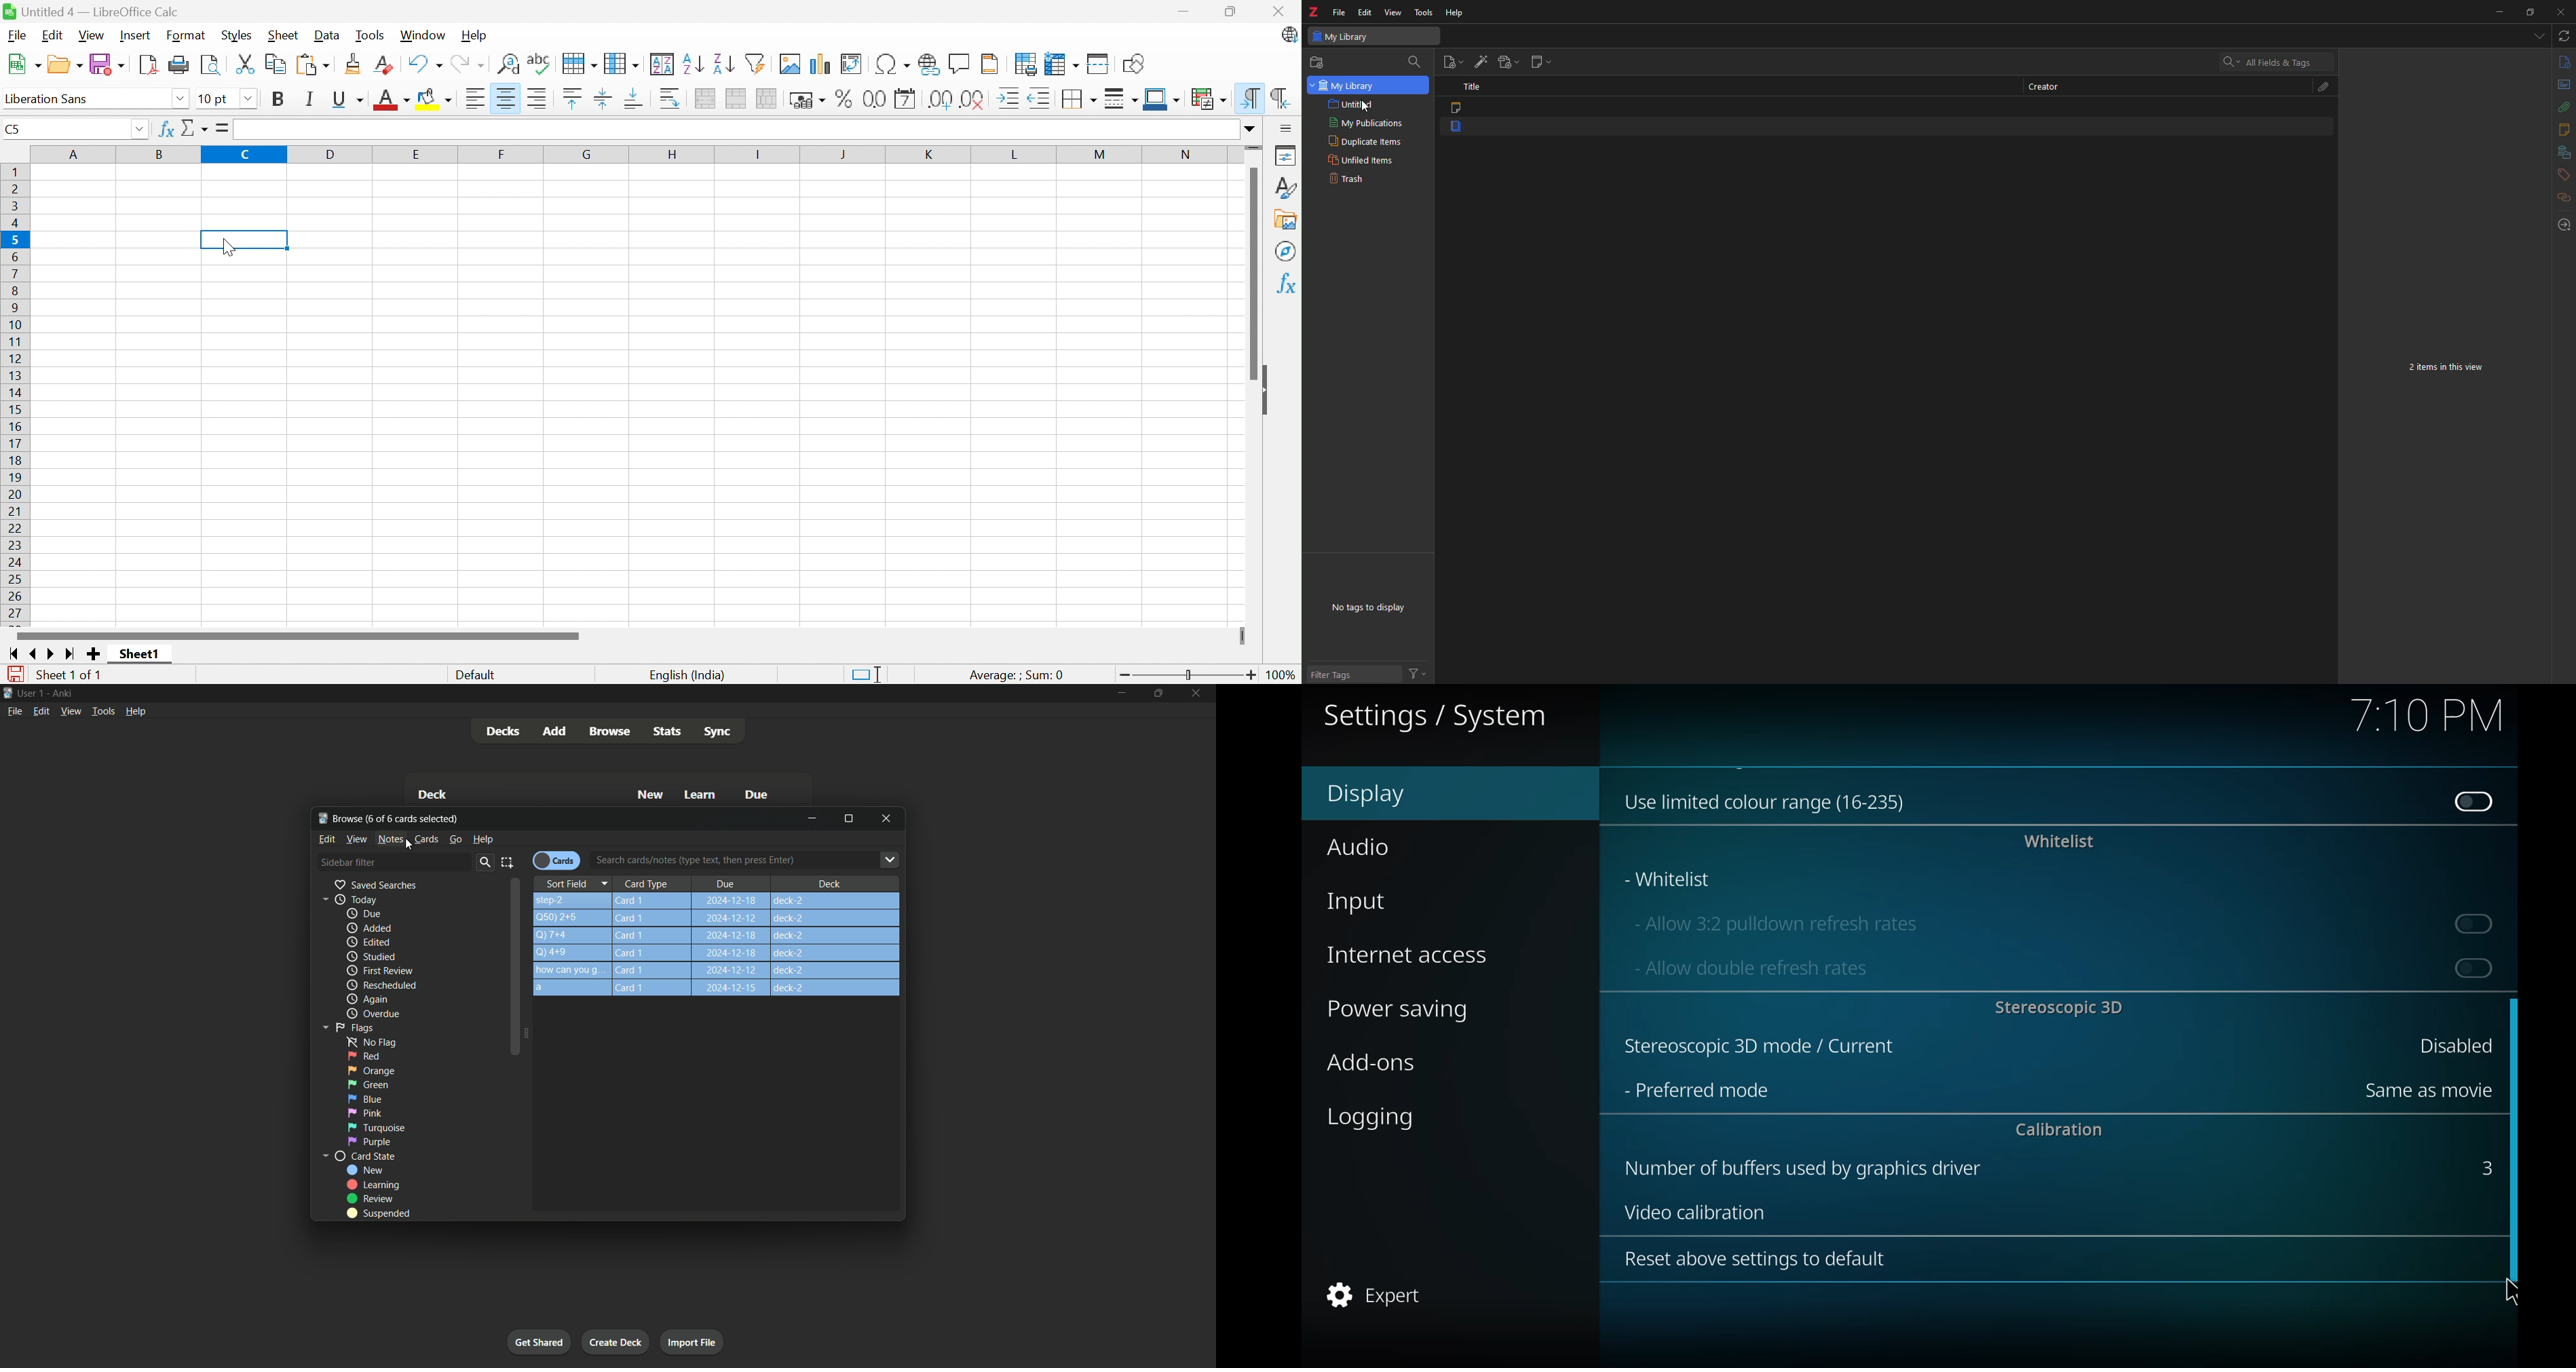 The image size is (2576, 1372). I want to click on File, so click(16, 36).